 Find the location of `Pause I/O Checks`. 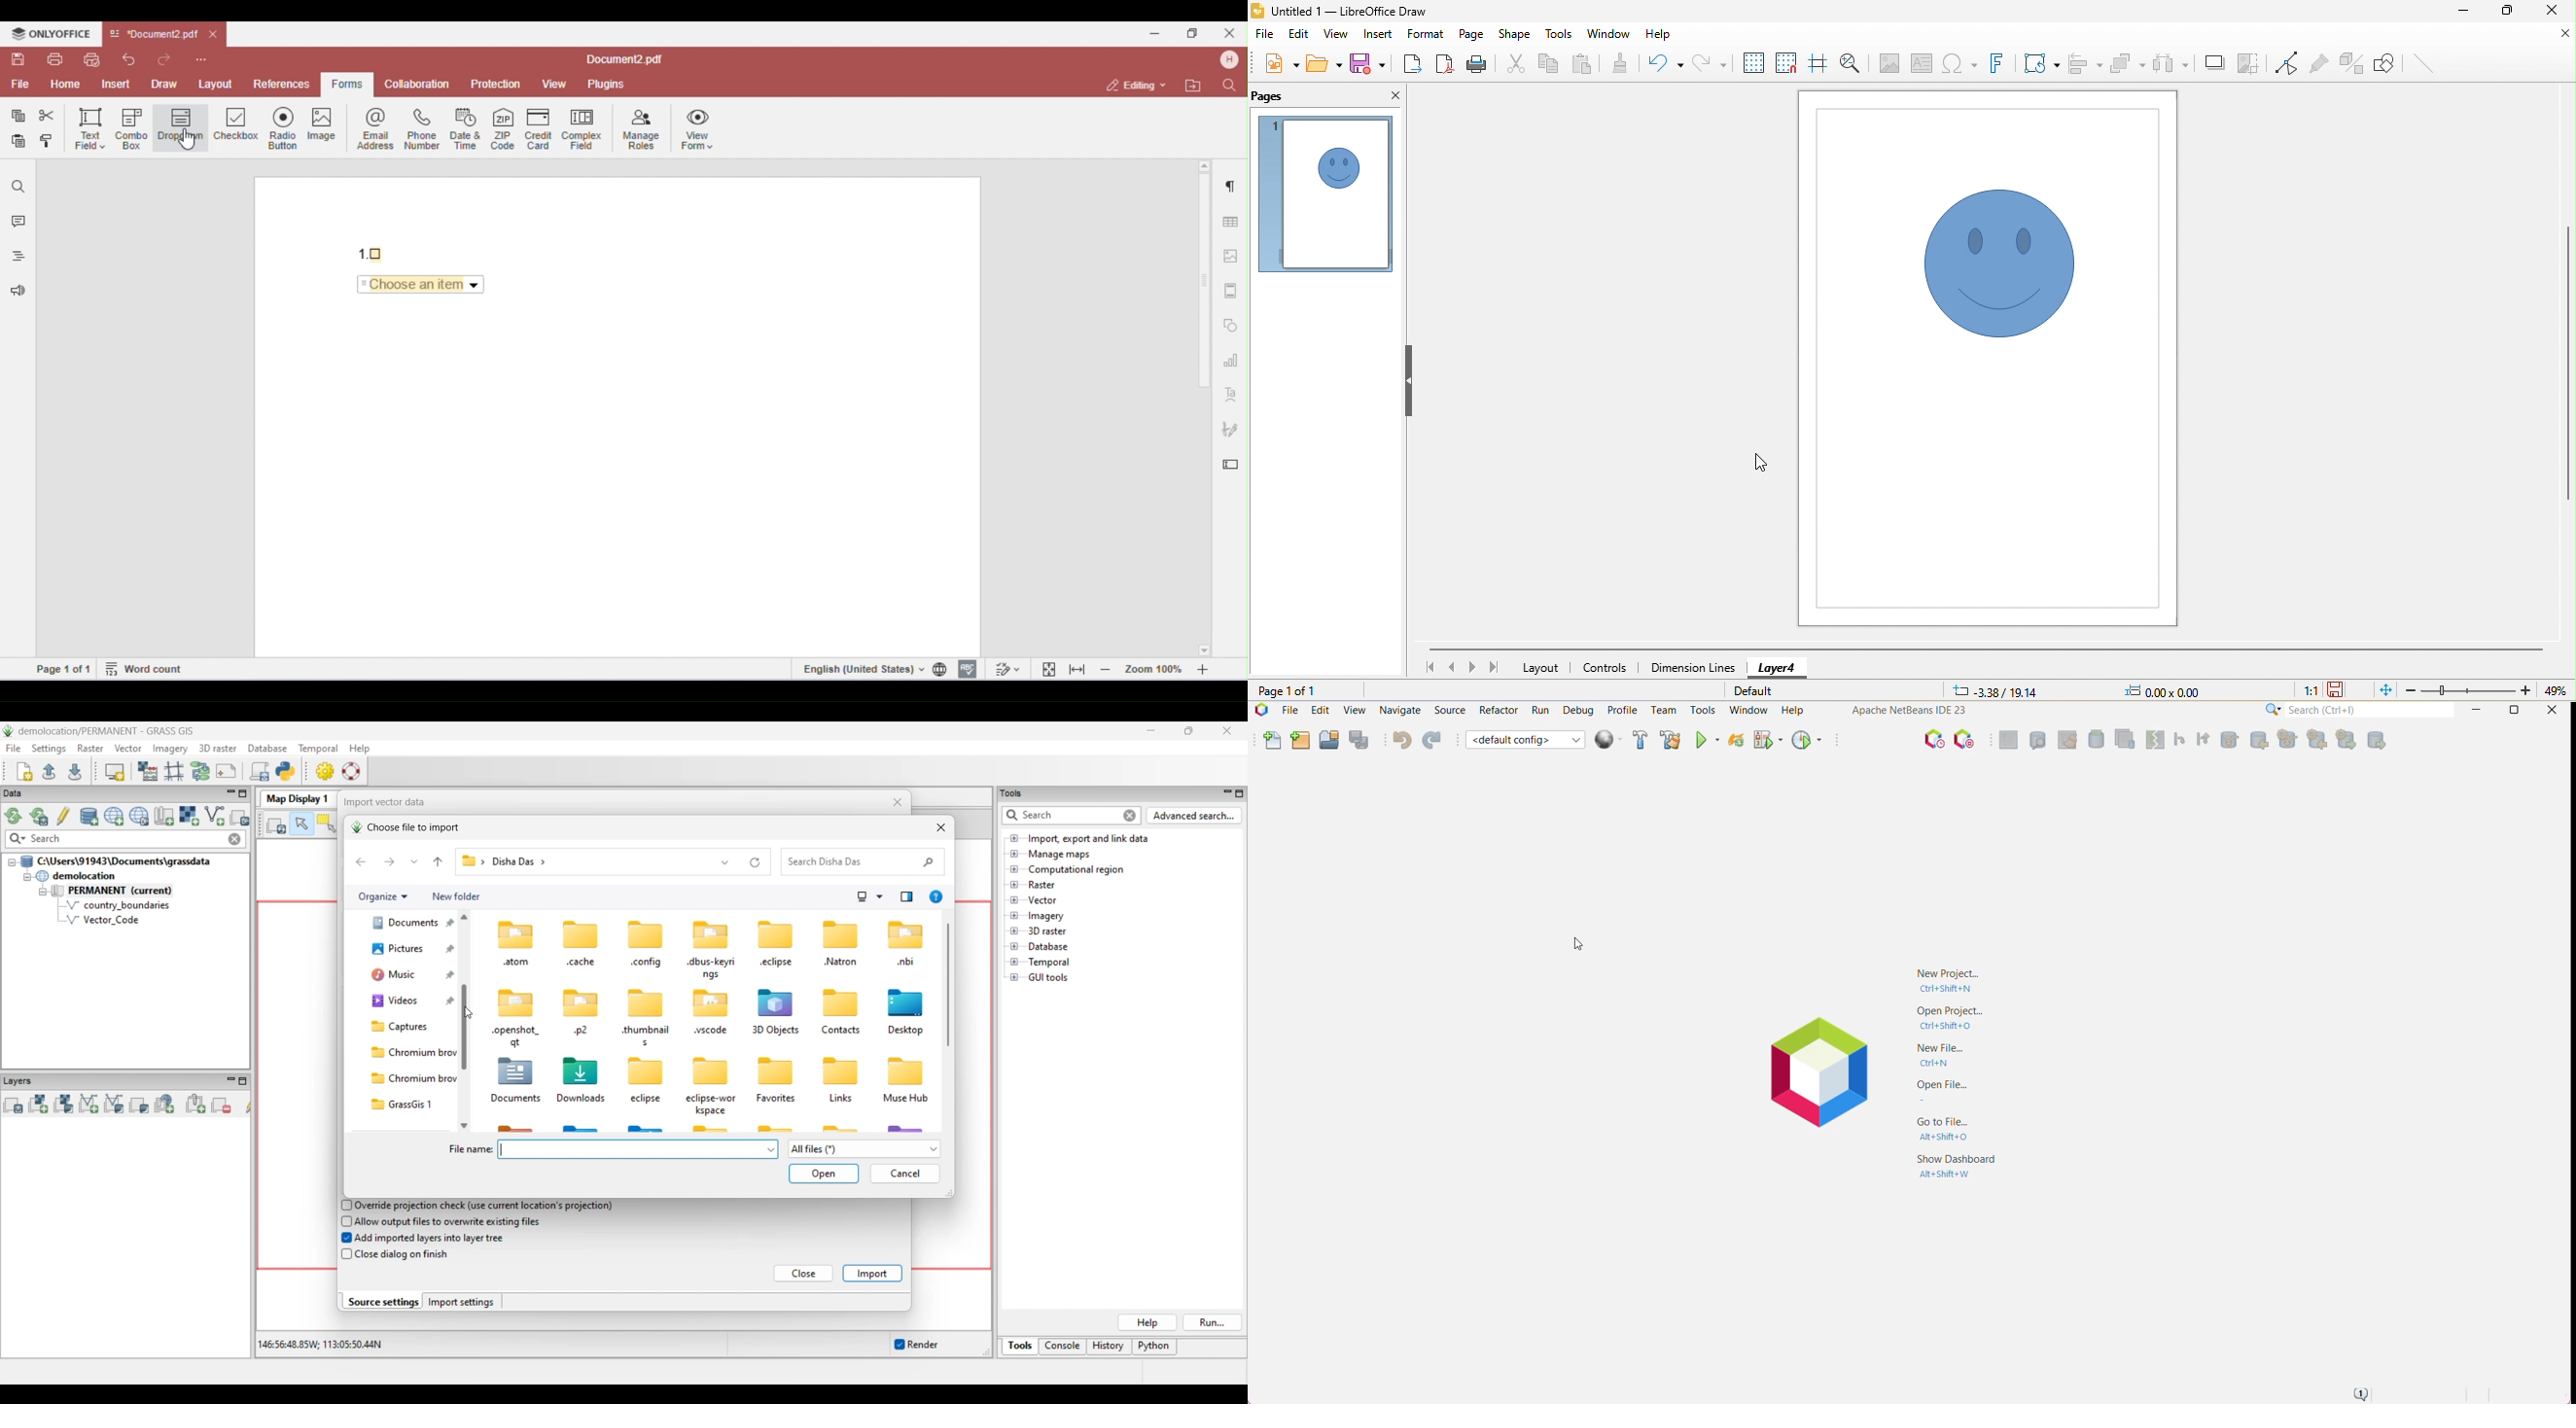

Pause I/O Checks is located at coordinates (1964, 740).